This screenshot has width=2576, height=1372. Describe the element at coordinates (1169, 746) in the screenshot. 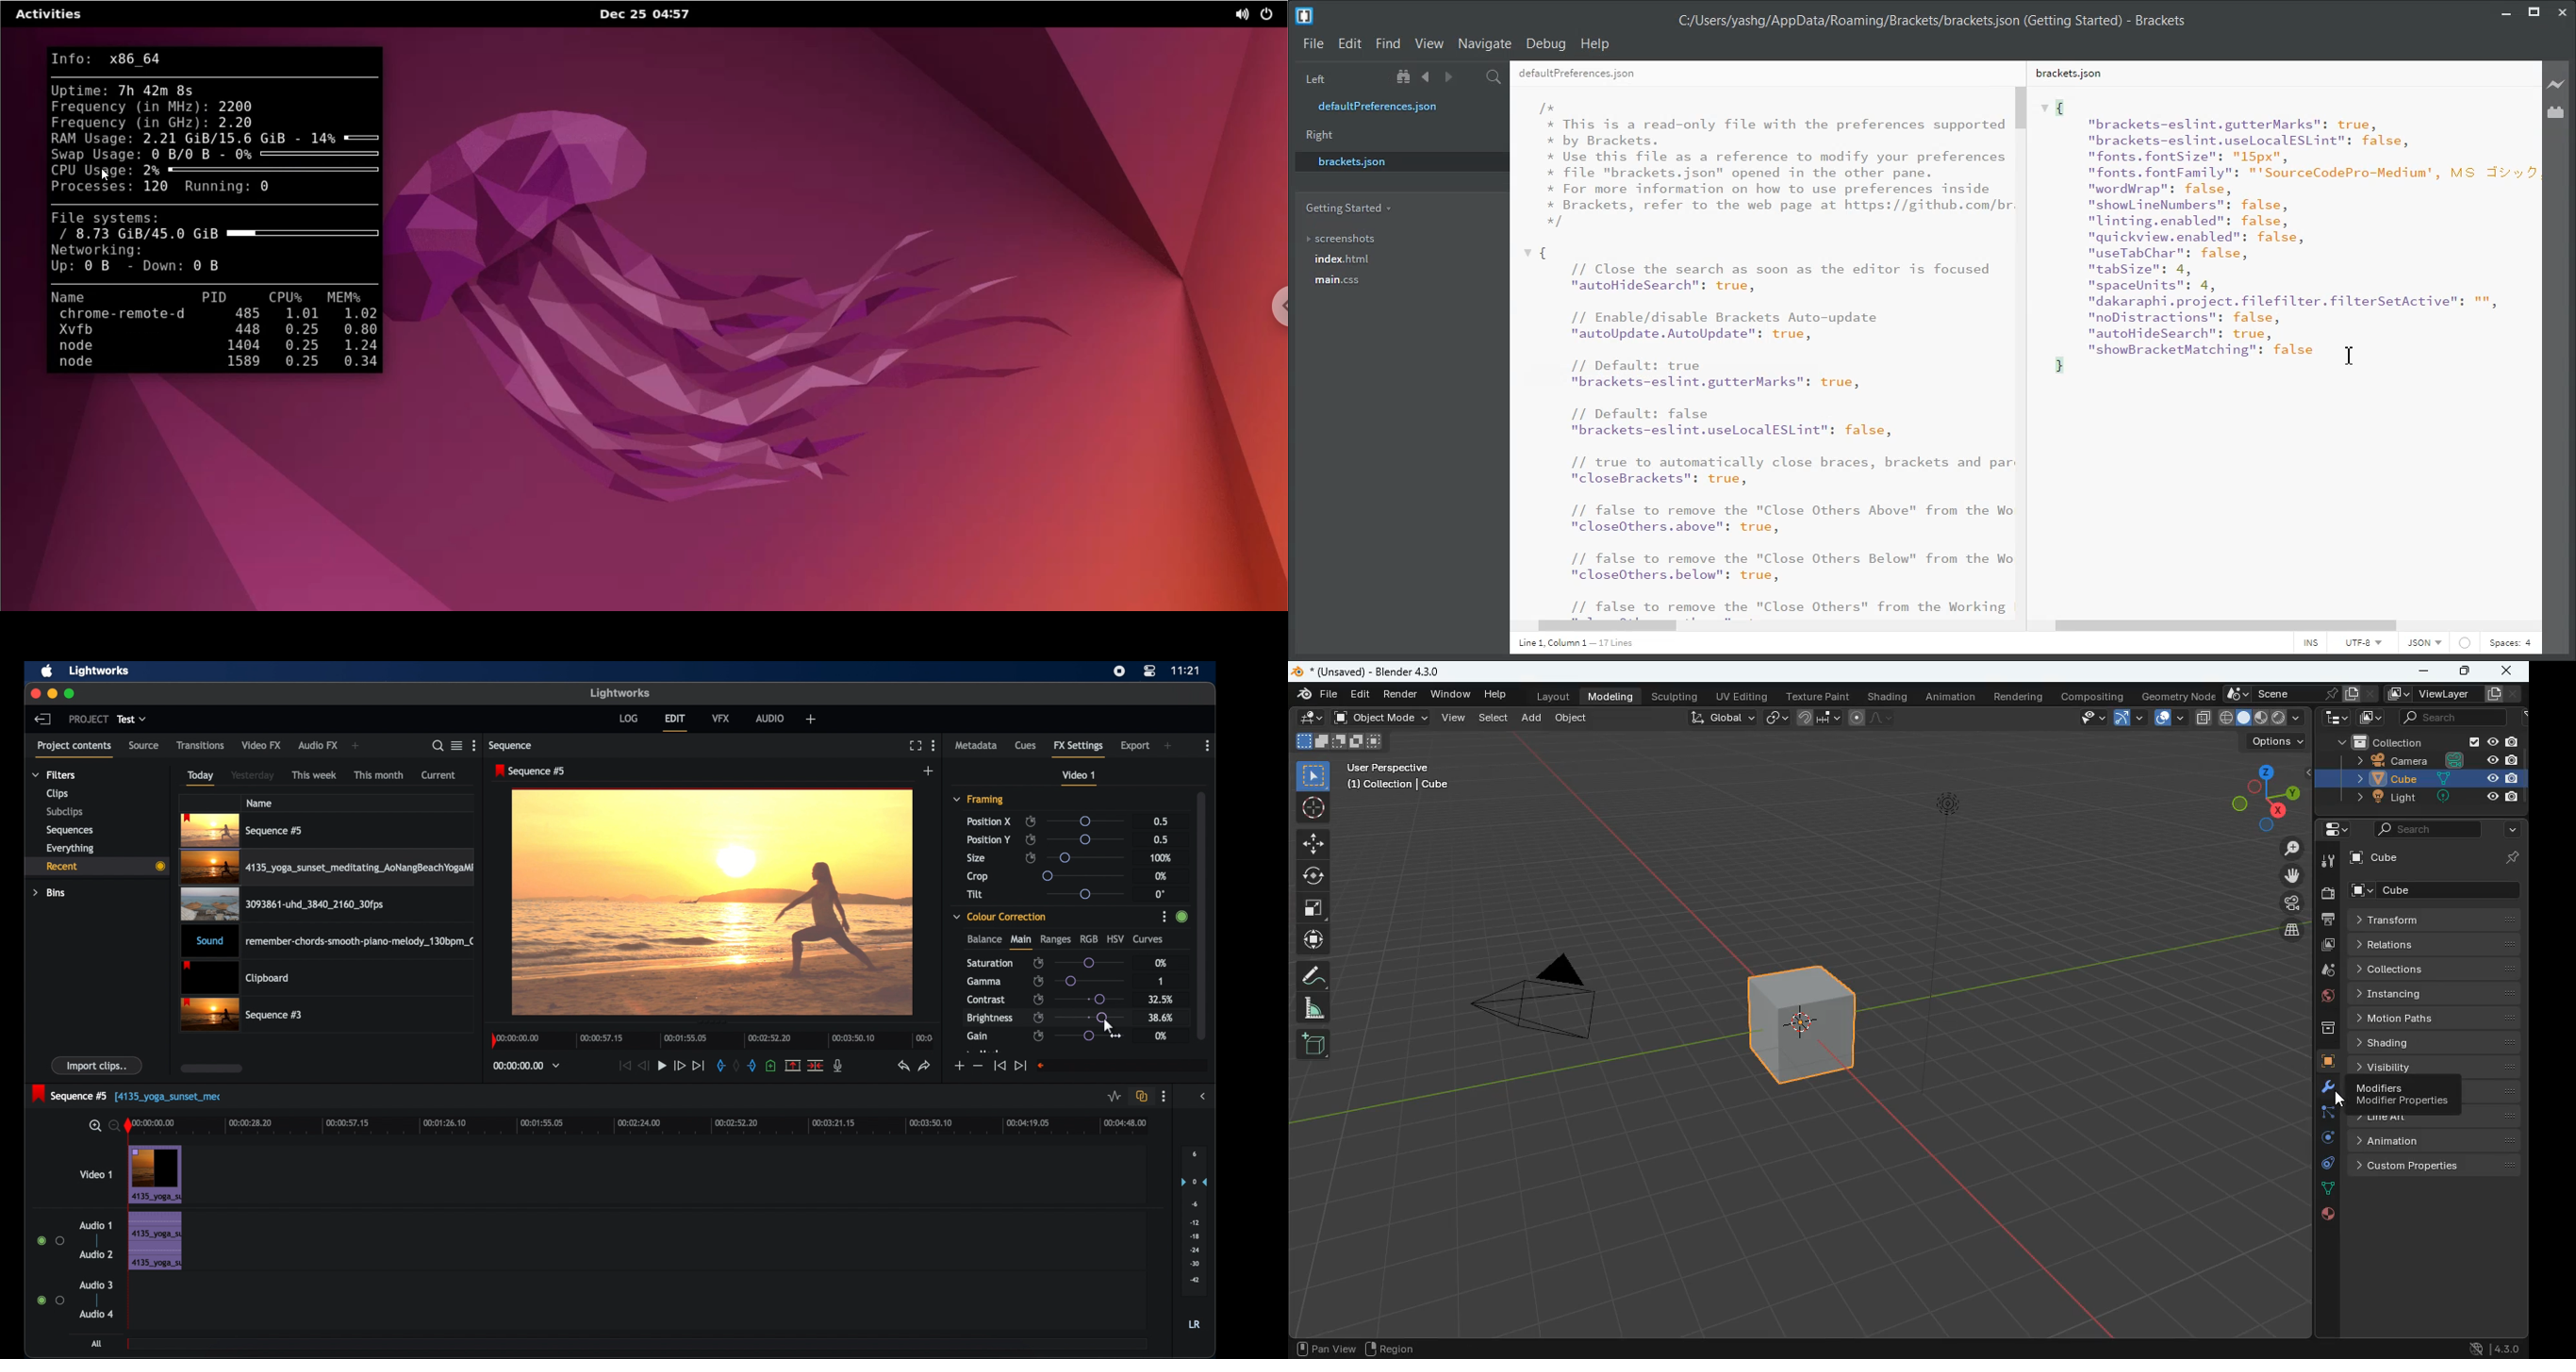

I see `add` at that location.